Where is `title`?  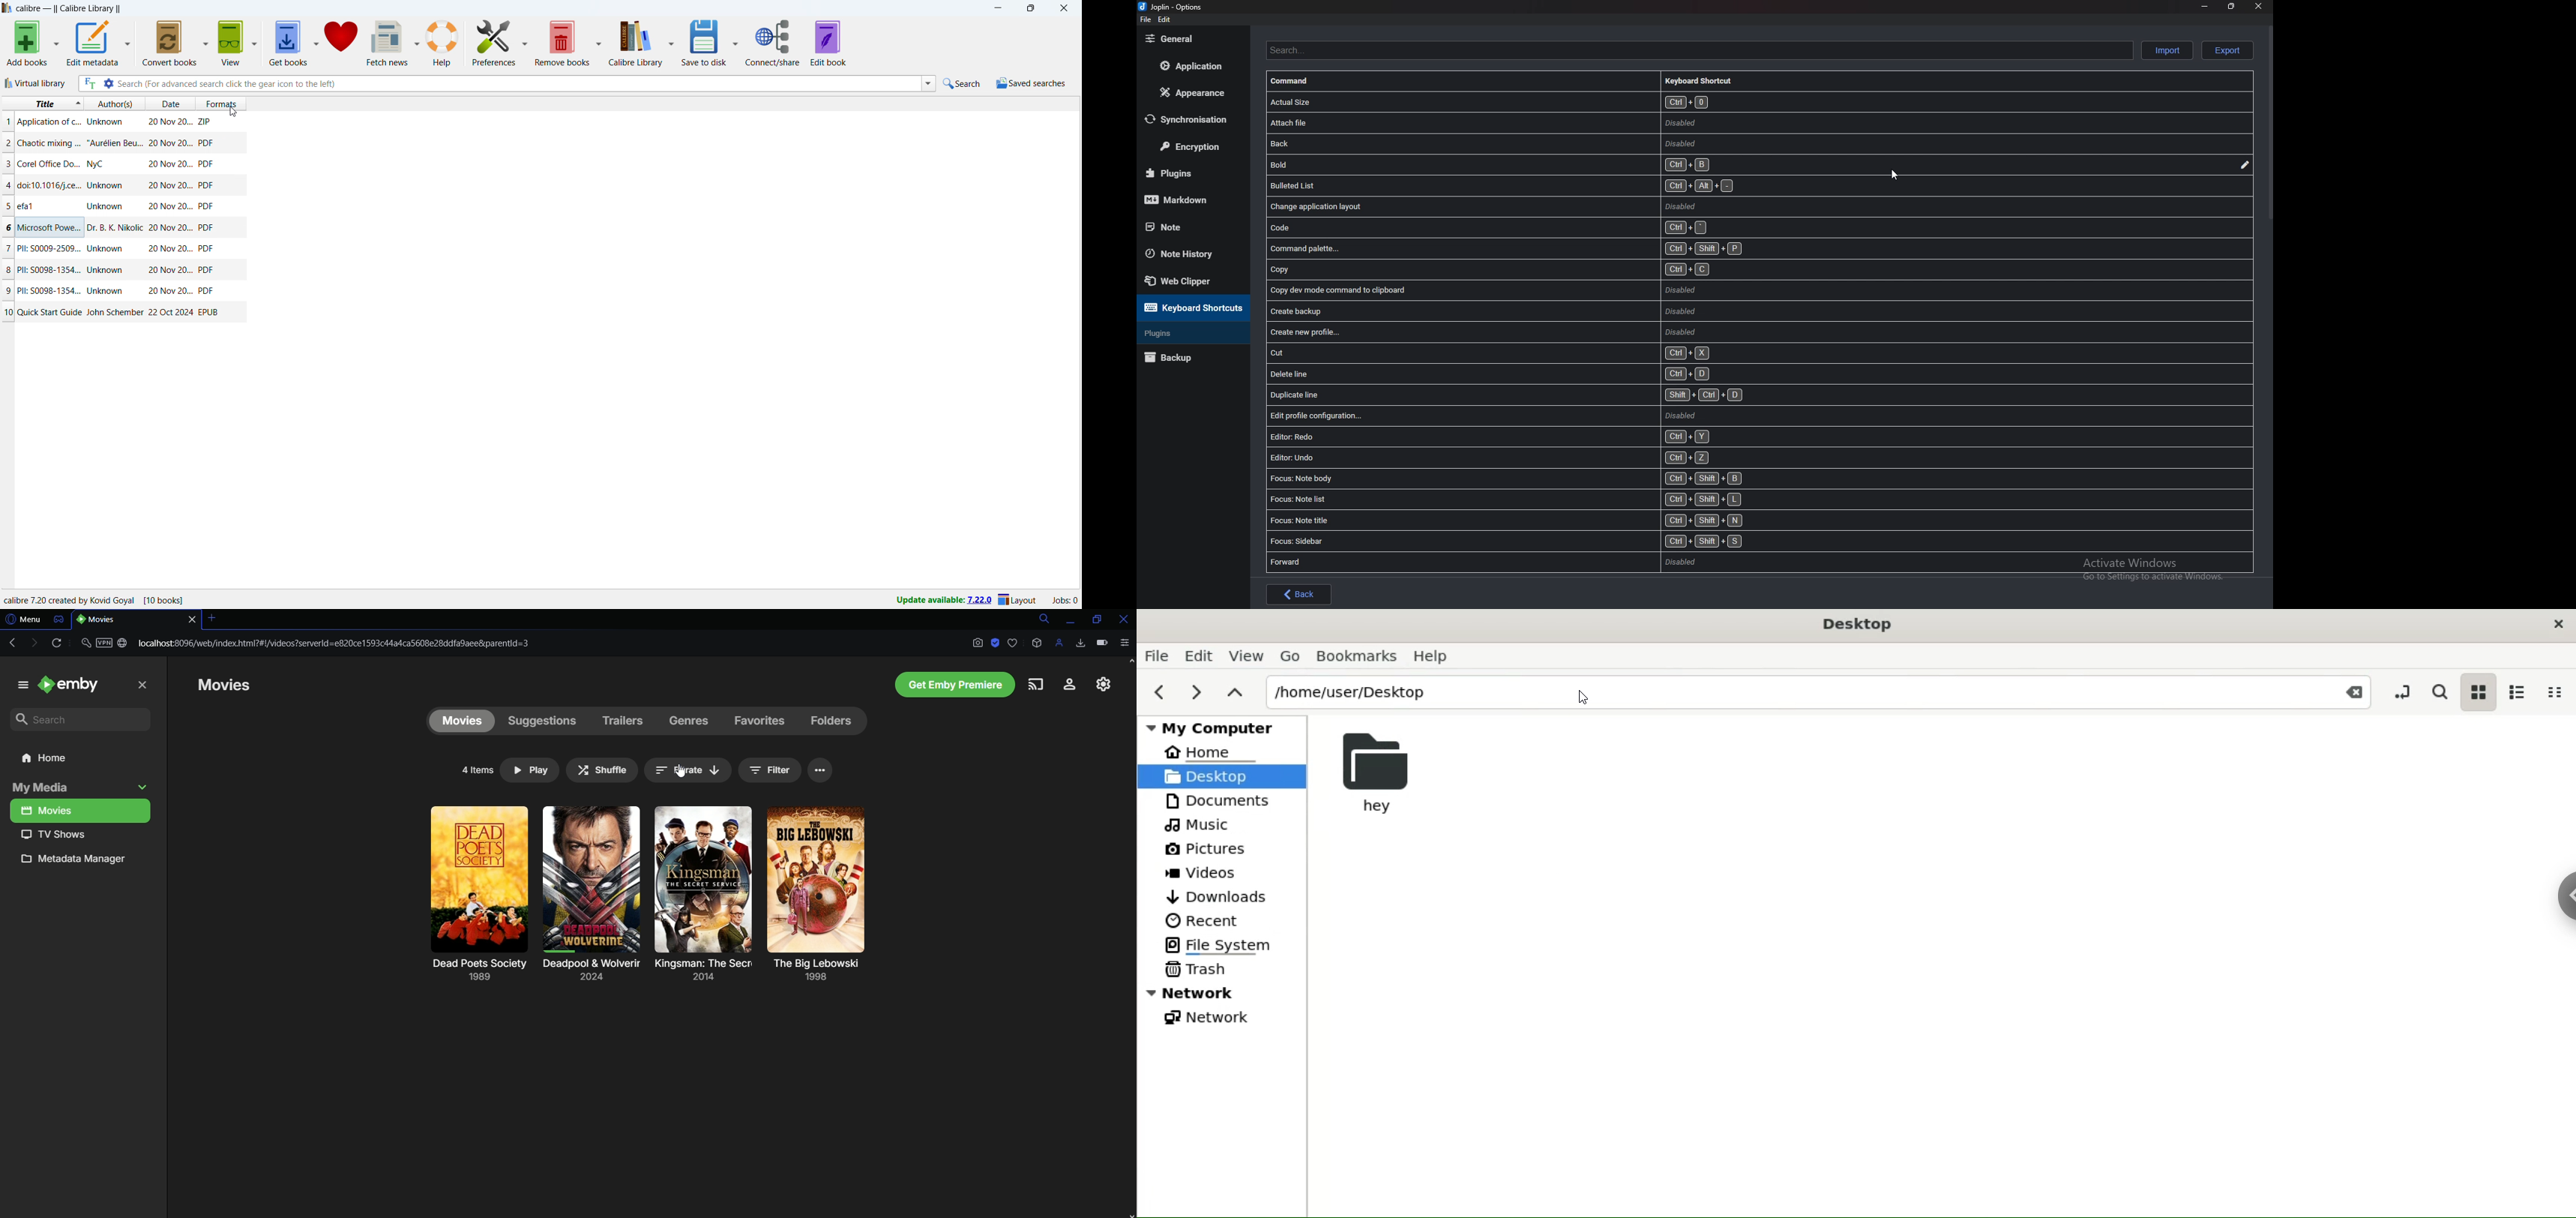 title is located at coordinates (49, 290).